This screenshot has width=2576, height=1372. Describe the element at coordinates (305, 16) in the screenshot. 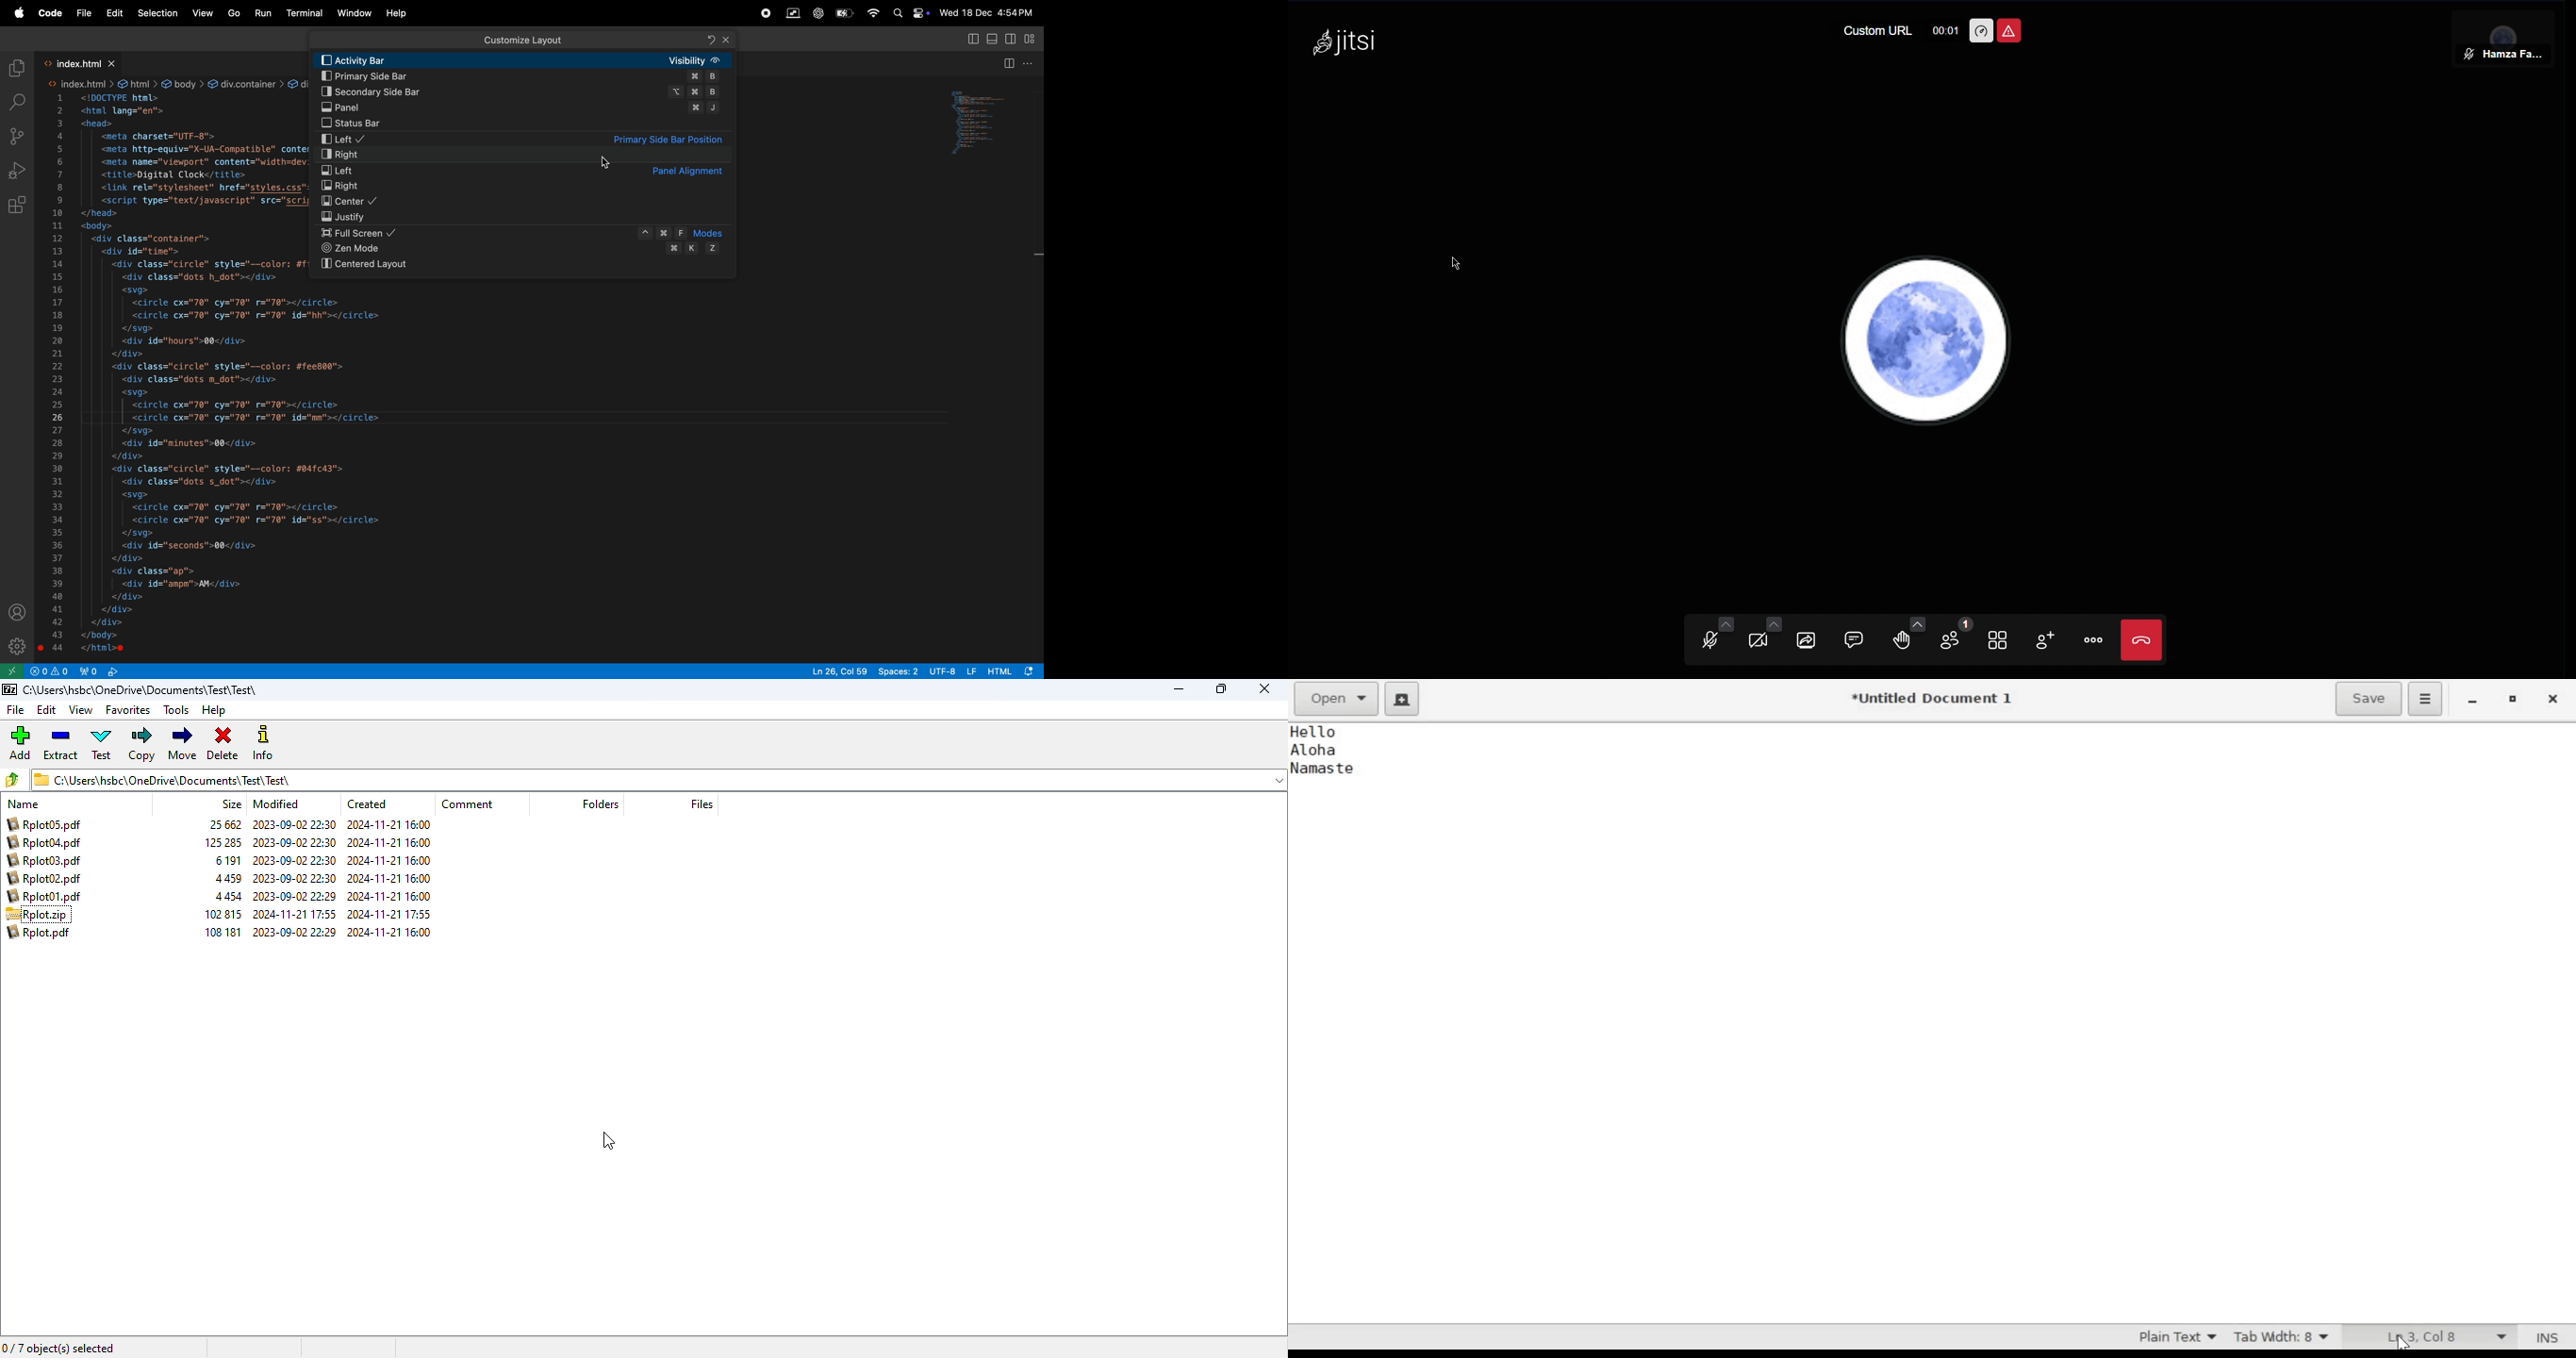

I see `Terminal` at that location.